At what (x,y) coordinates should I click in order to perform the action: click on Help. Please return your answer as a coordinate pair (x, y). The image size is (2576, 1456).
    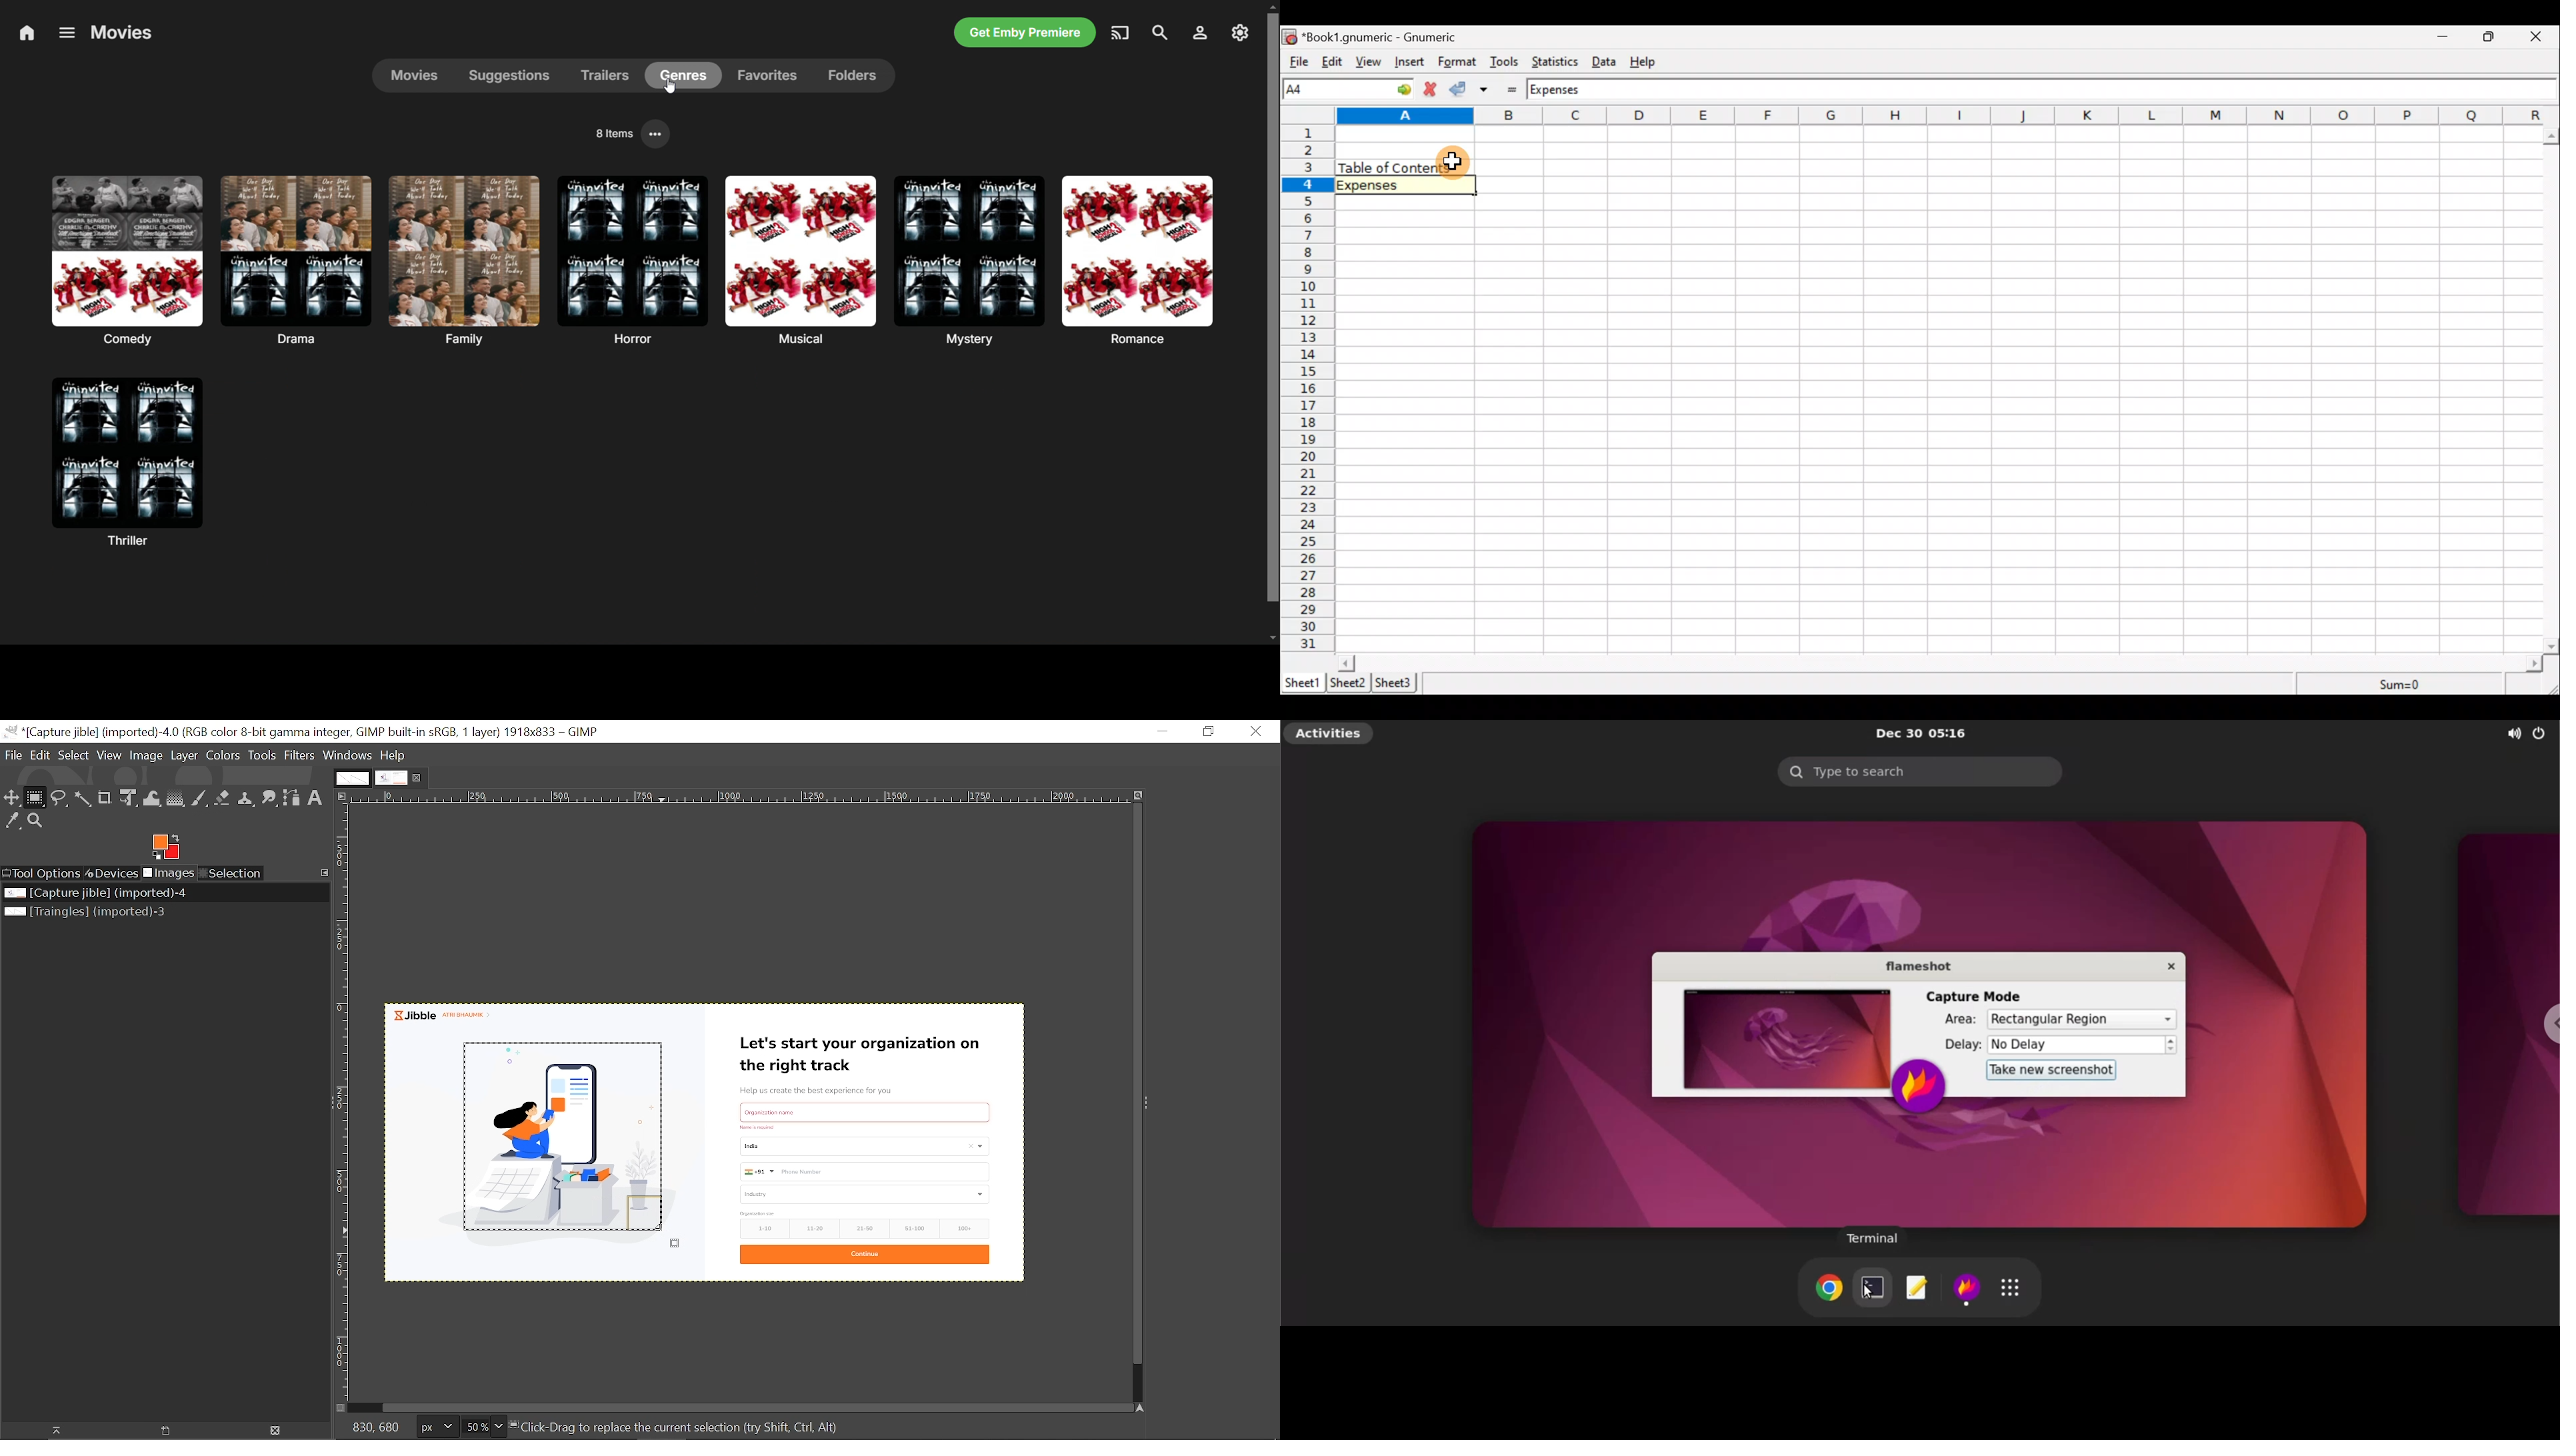
    Looking at the image, I should click on (1649, 62).